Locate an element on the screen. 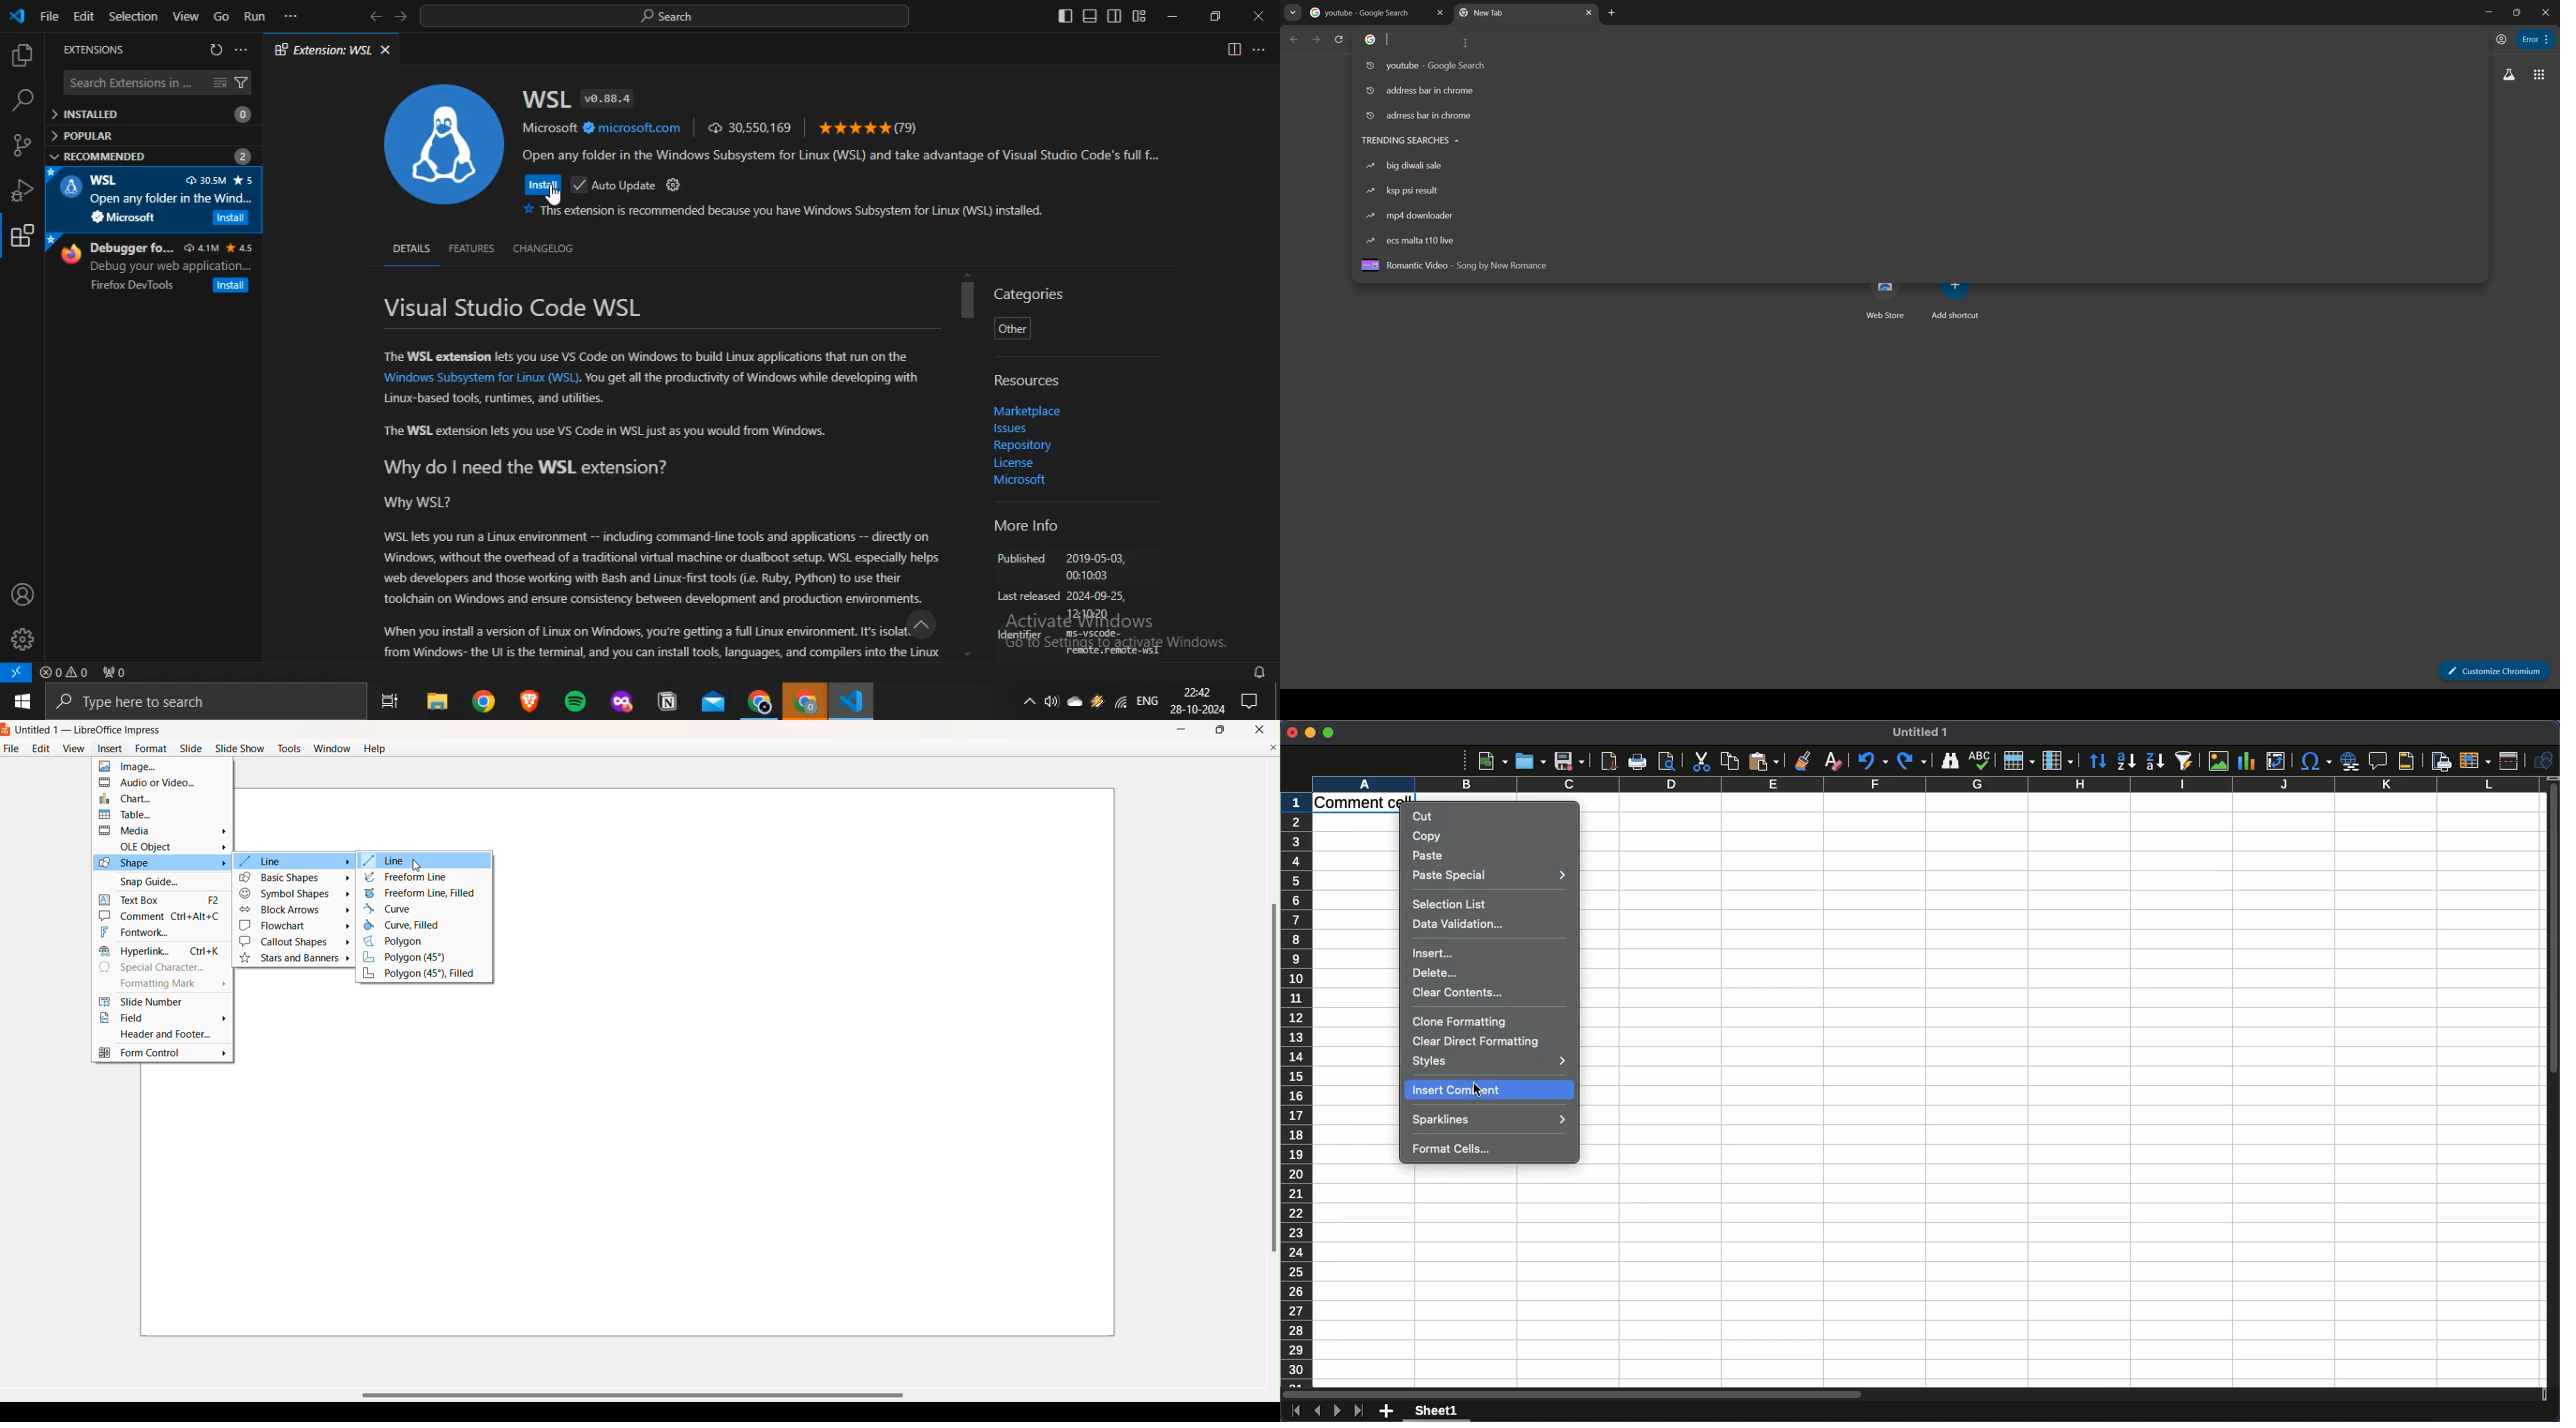 The width and height of the screenshot is (2576, 1428). Text Box is located at coordinates (161, 898).